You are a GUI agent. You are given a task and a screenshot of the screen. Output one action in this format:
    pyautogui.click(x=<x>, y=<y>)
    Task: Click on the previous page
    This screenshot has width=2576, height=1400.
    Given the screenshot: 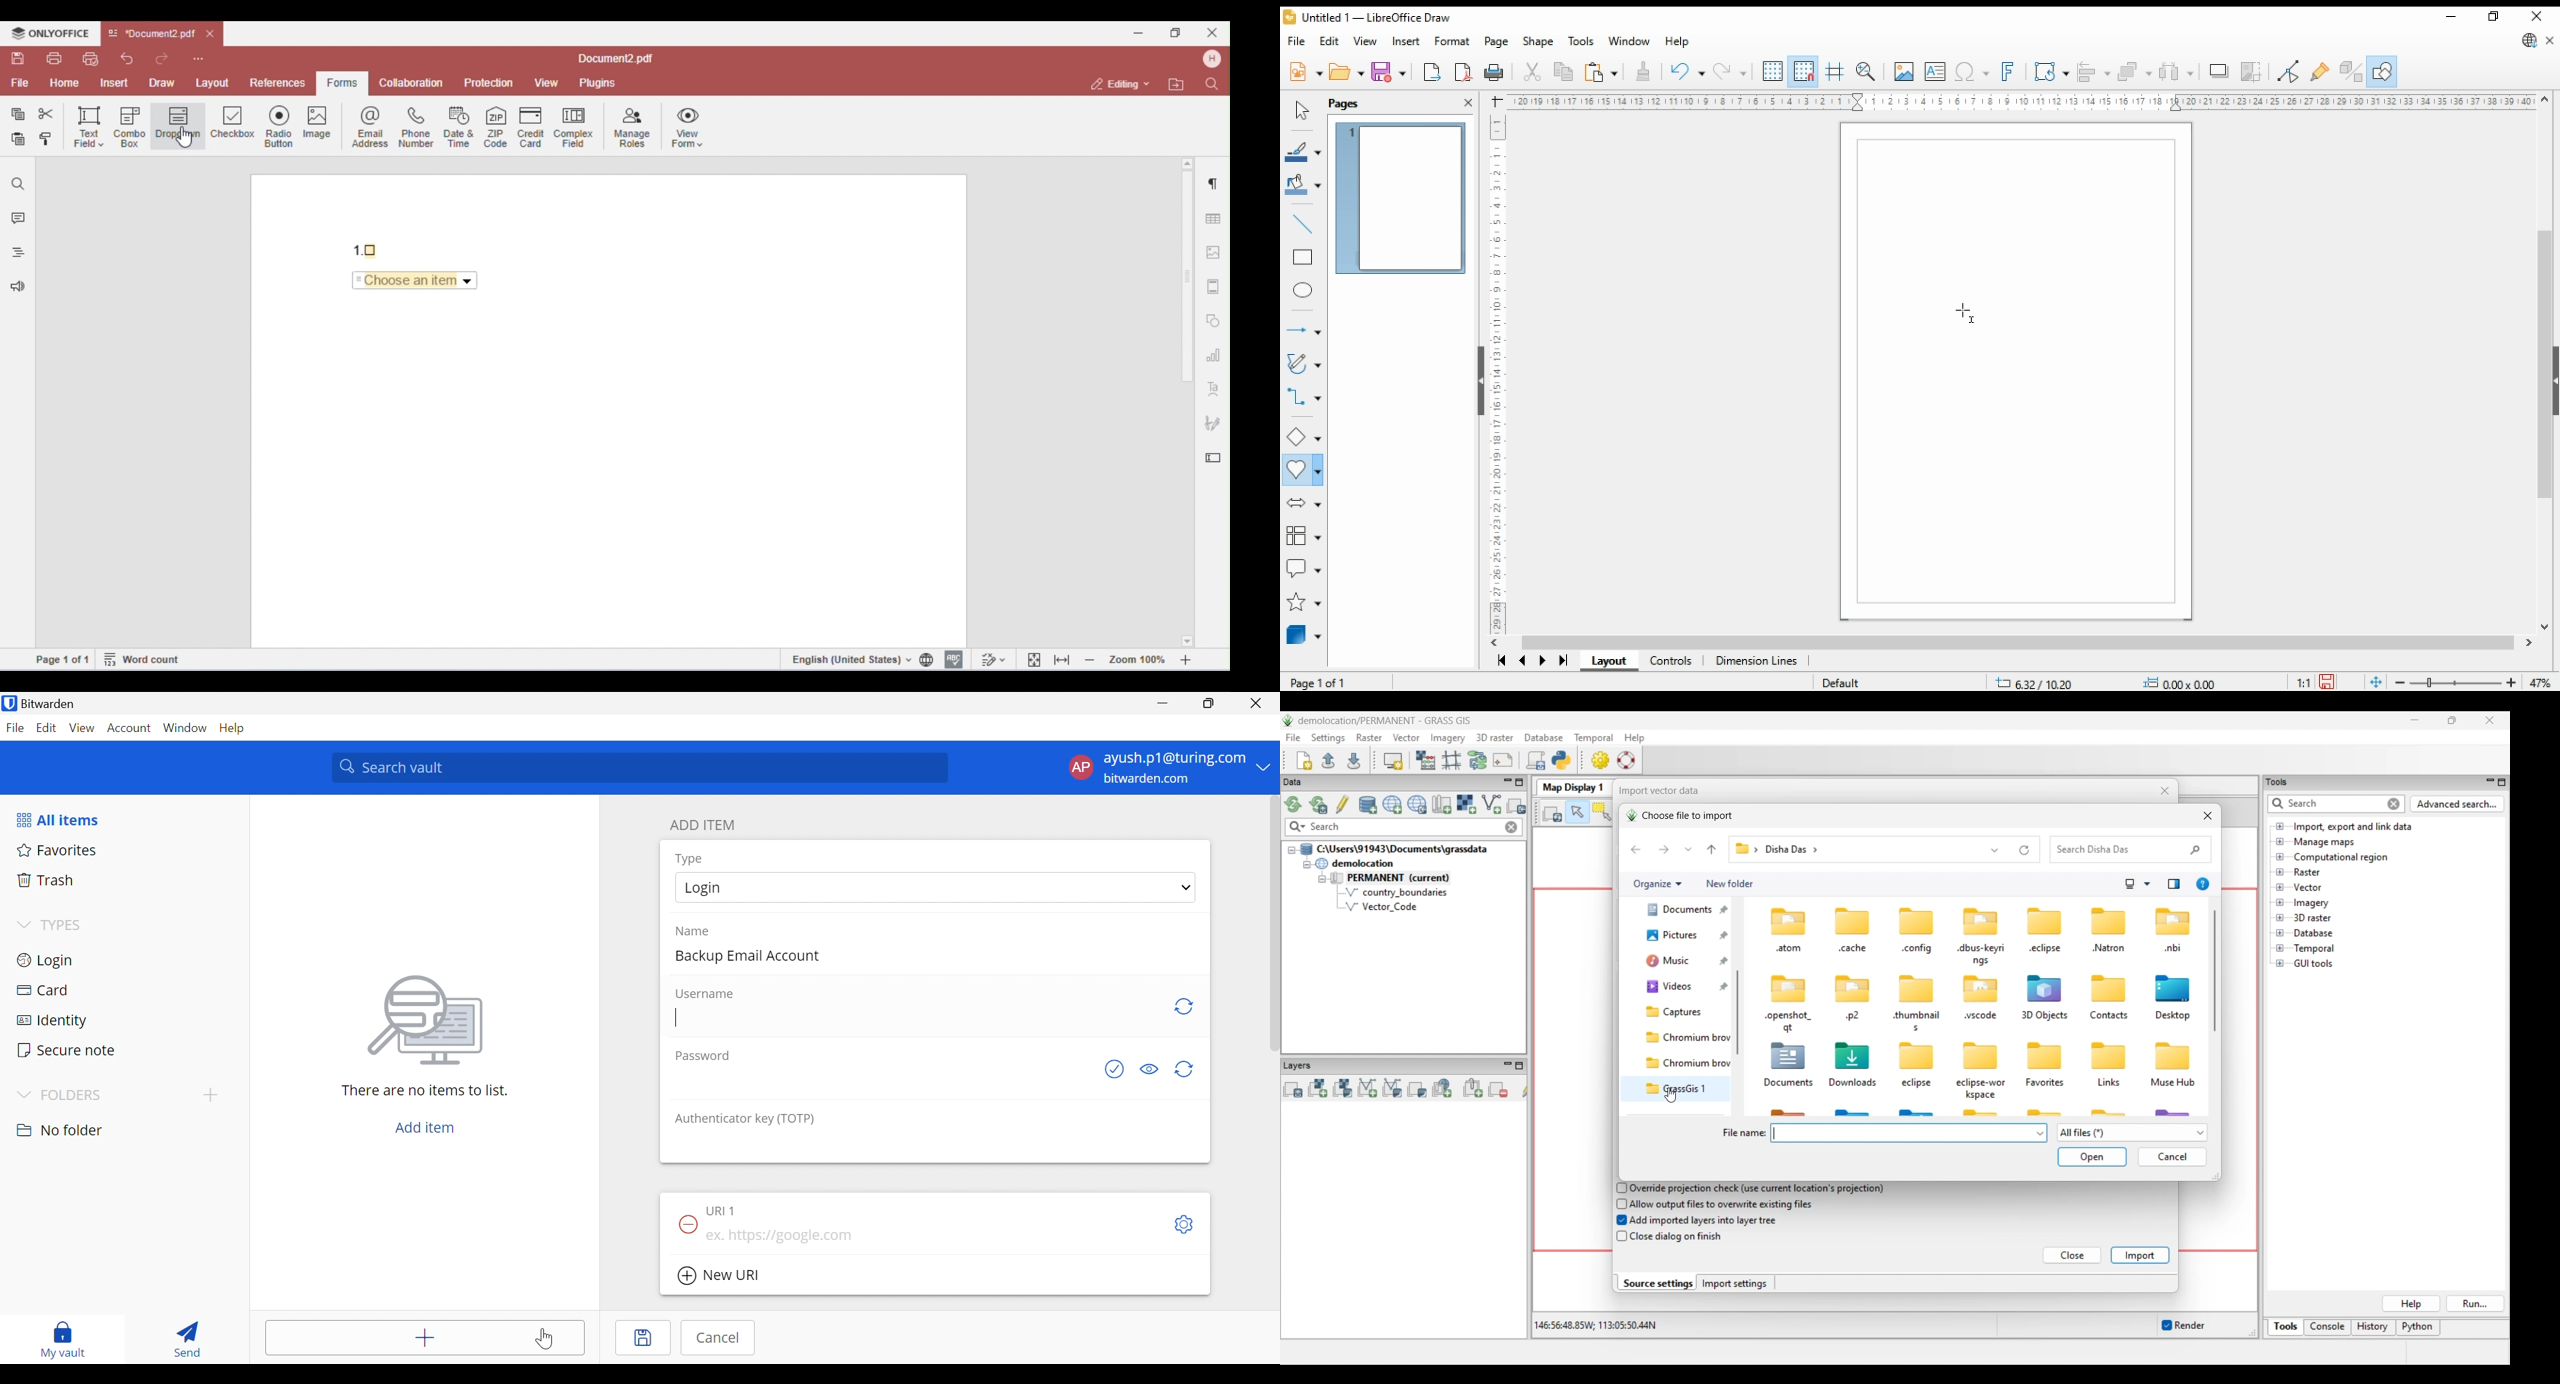 What is the action you would take?
    pyautogui.click(x=1523, y=663)
    